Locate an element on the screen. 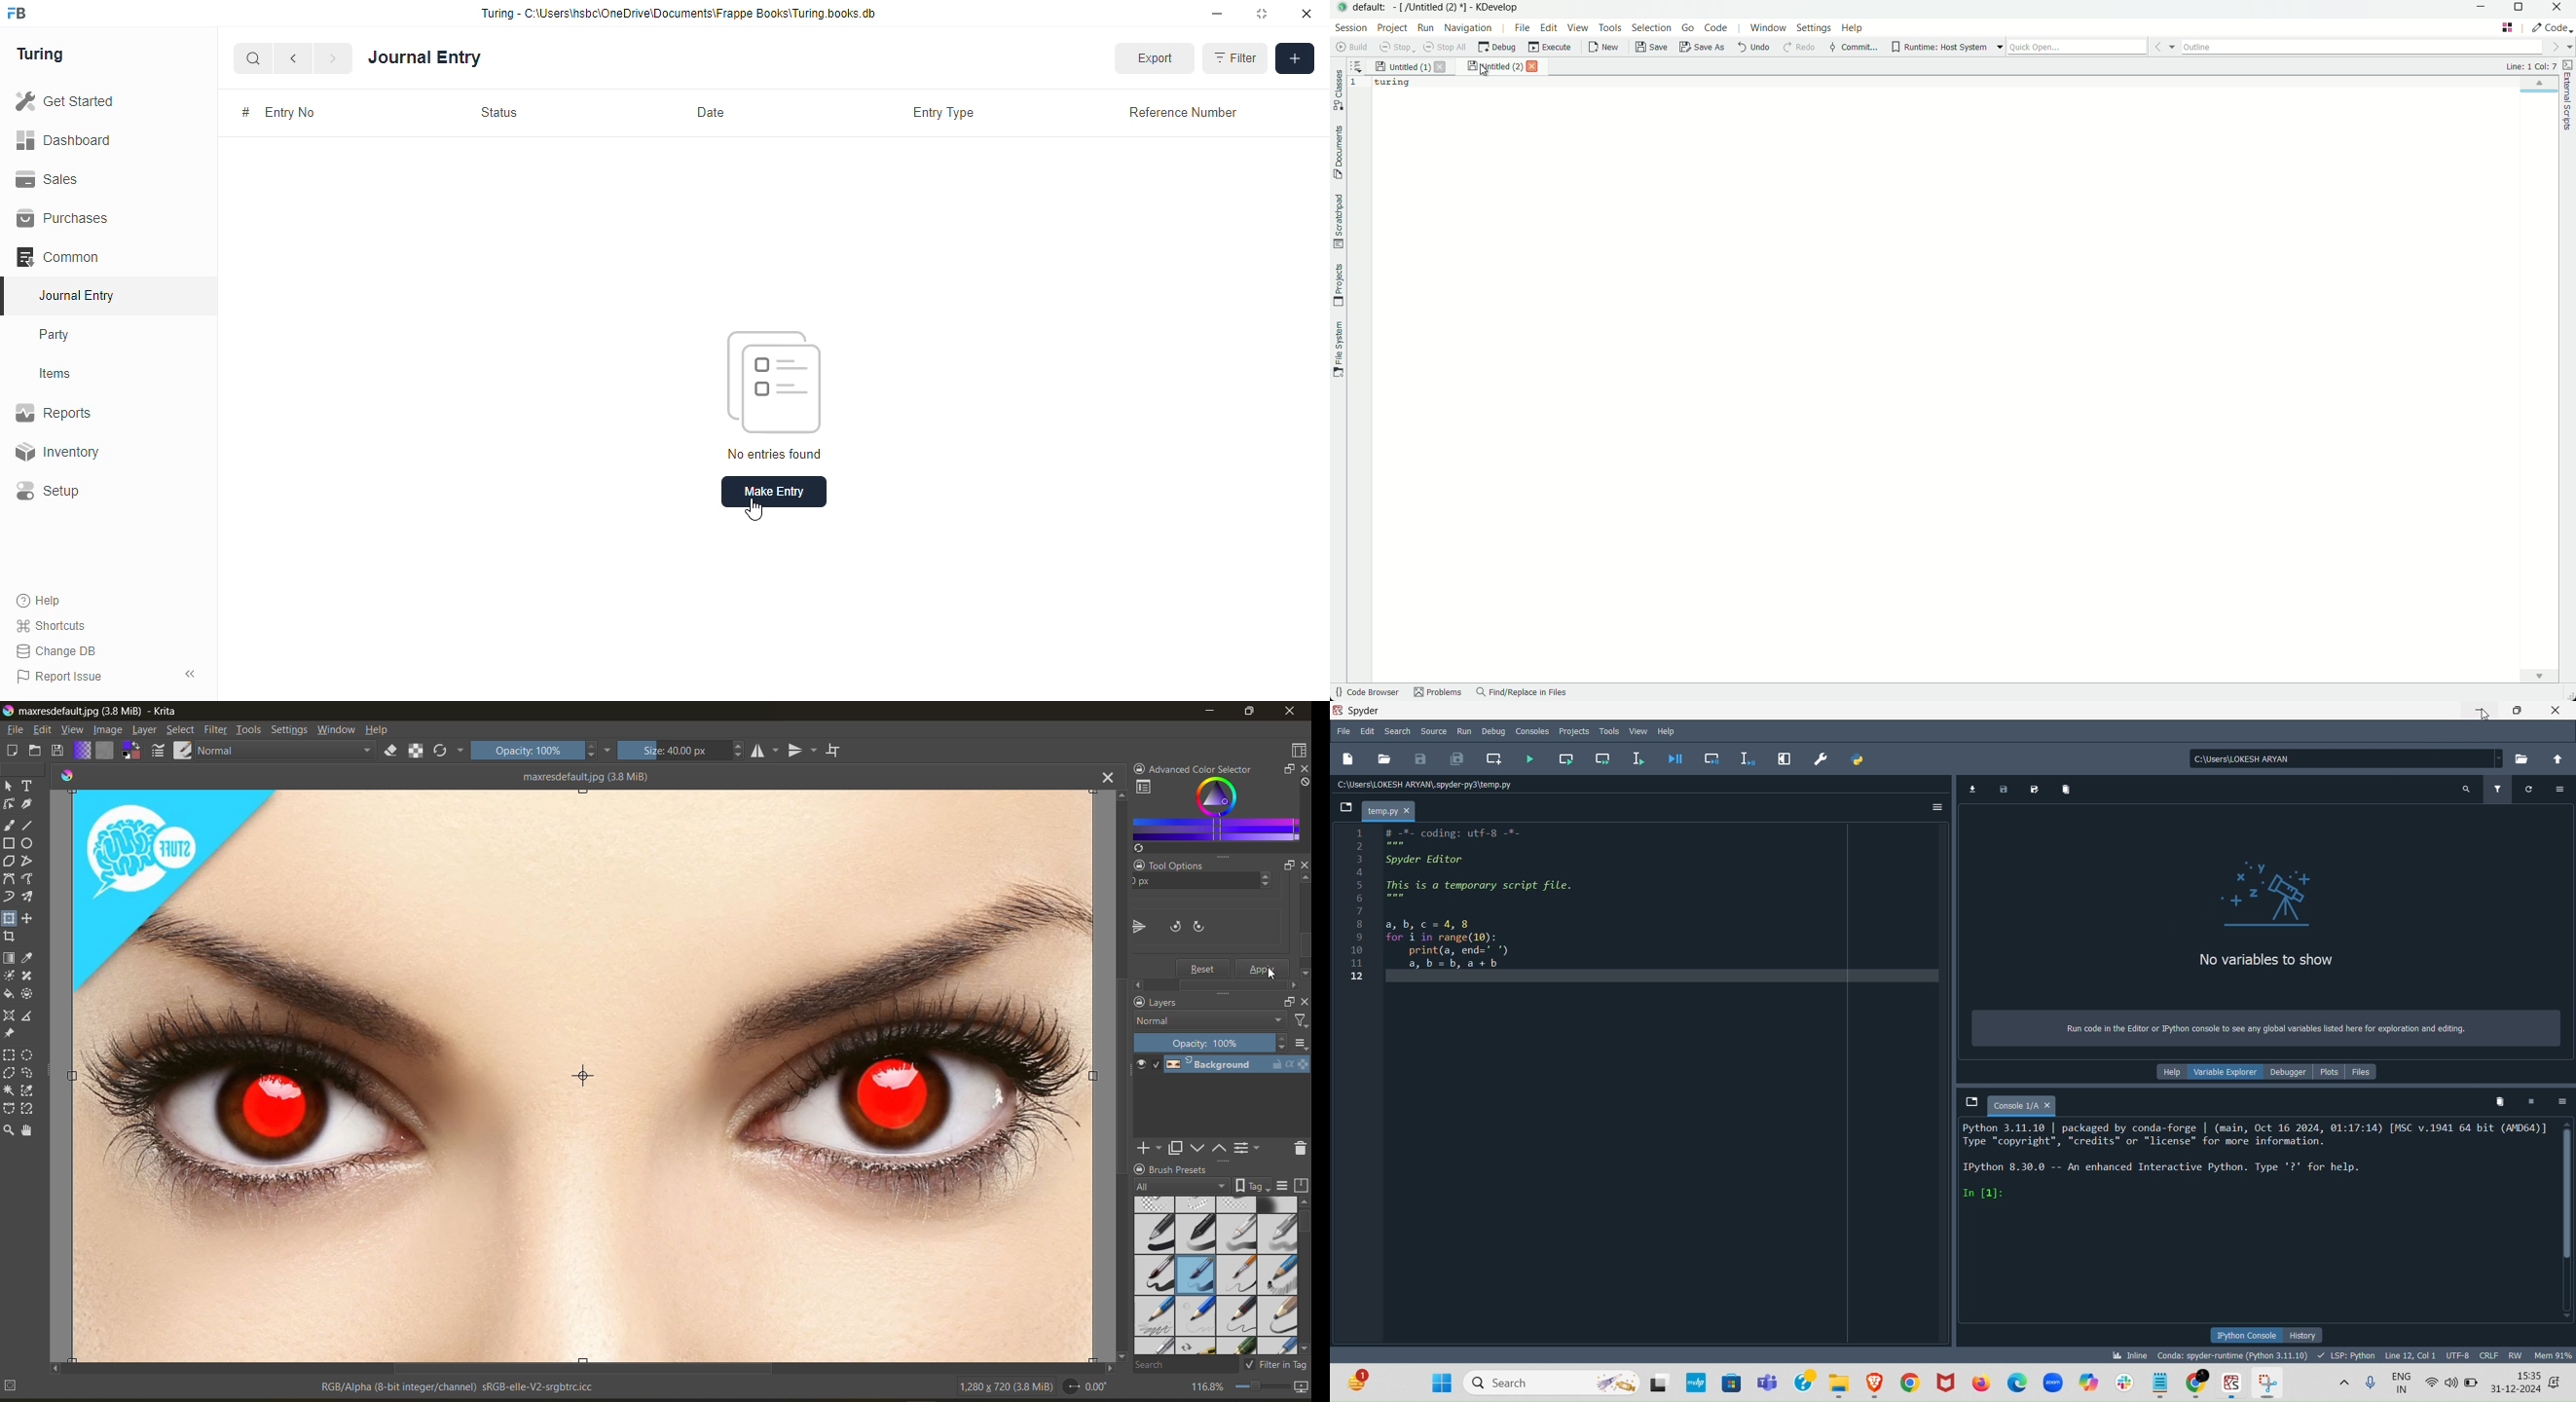  Help is located at coordinates (1669, 730).